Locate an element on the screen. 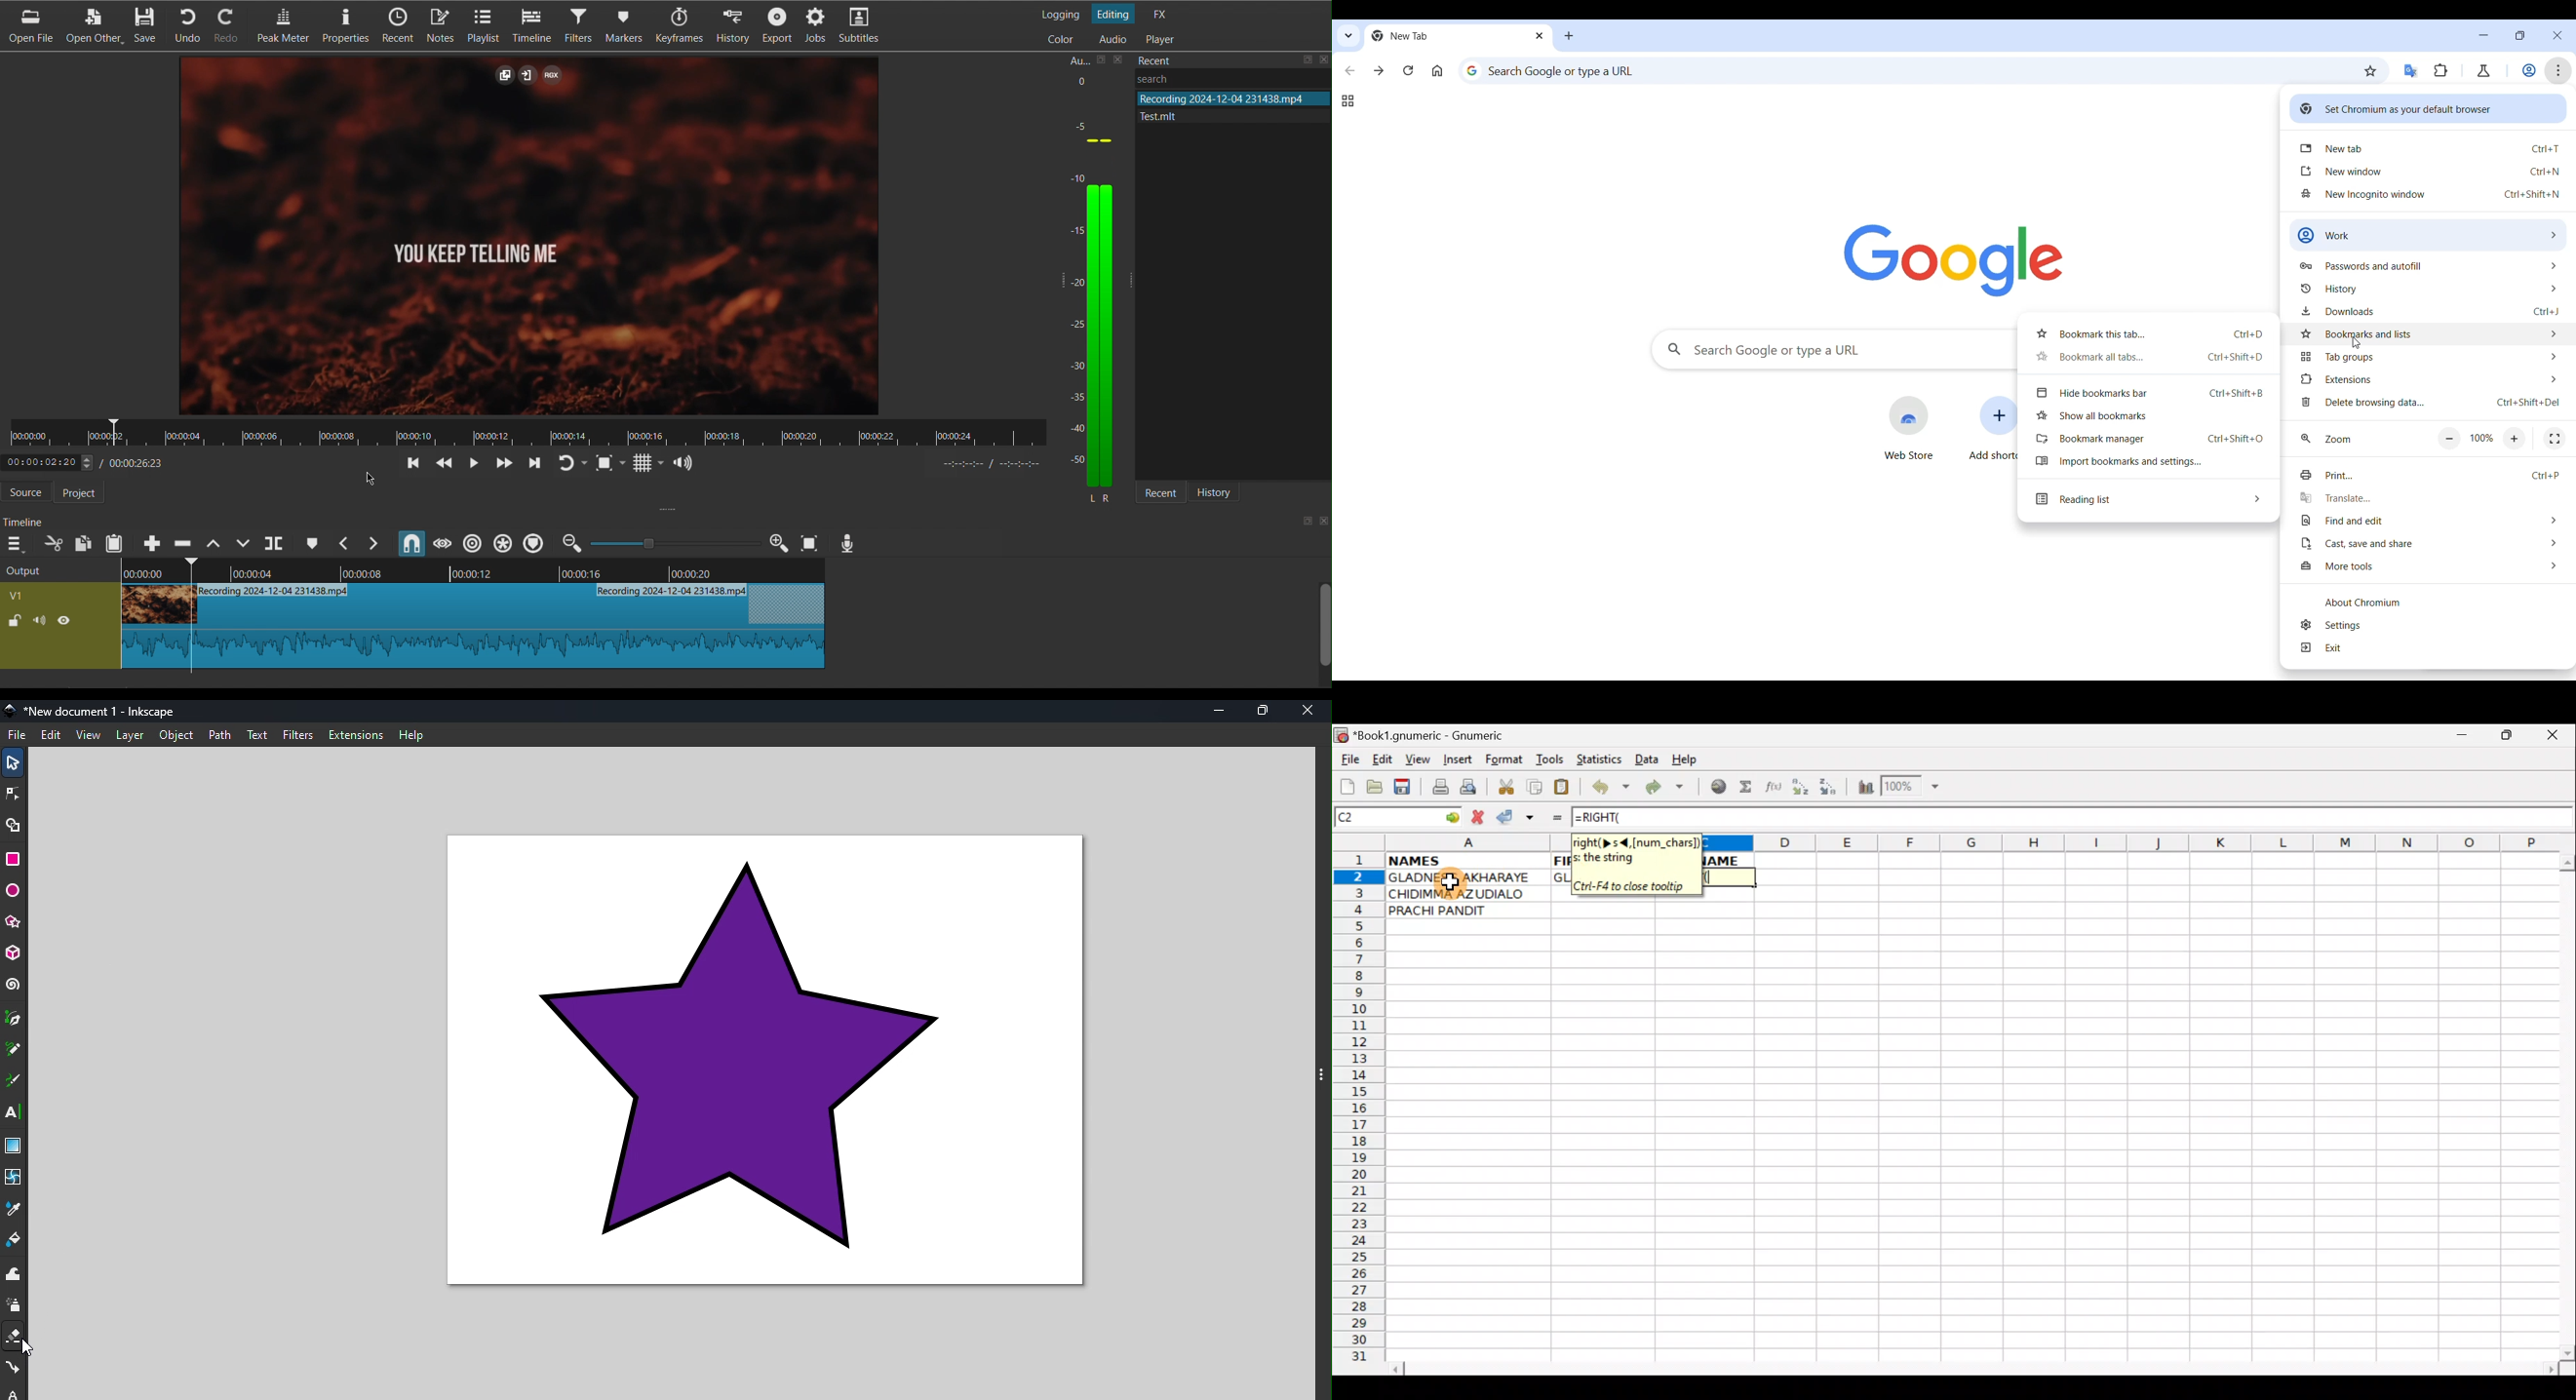  Extensions is located at coordinates (2430, 379).